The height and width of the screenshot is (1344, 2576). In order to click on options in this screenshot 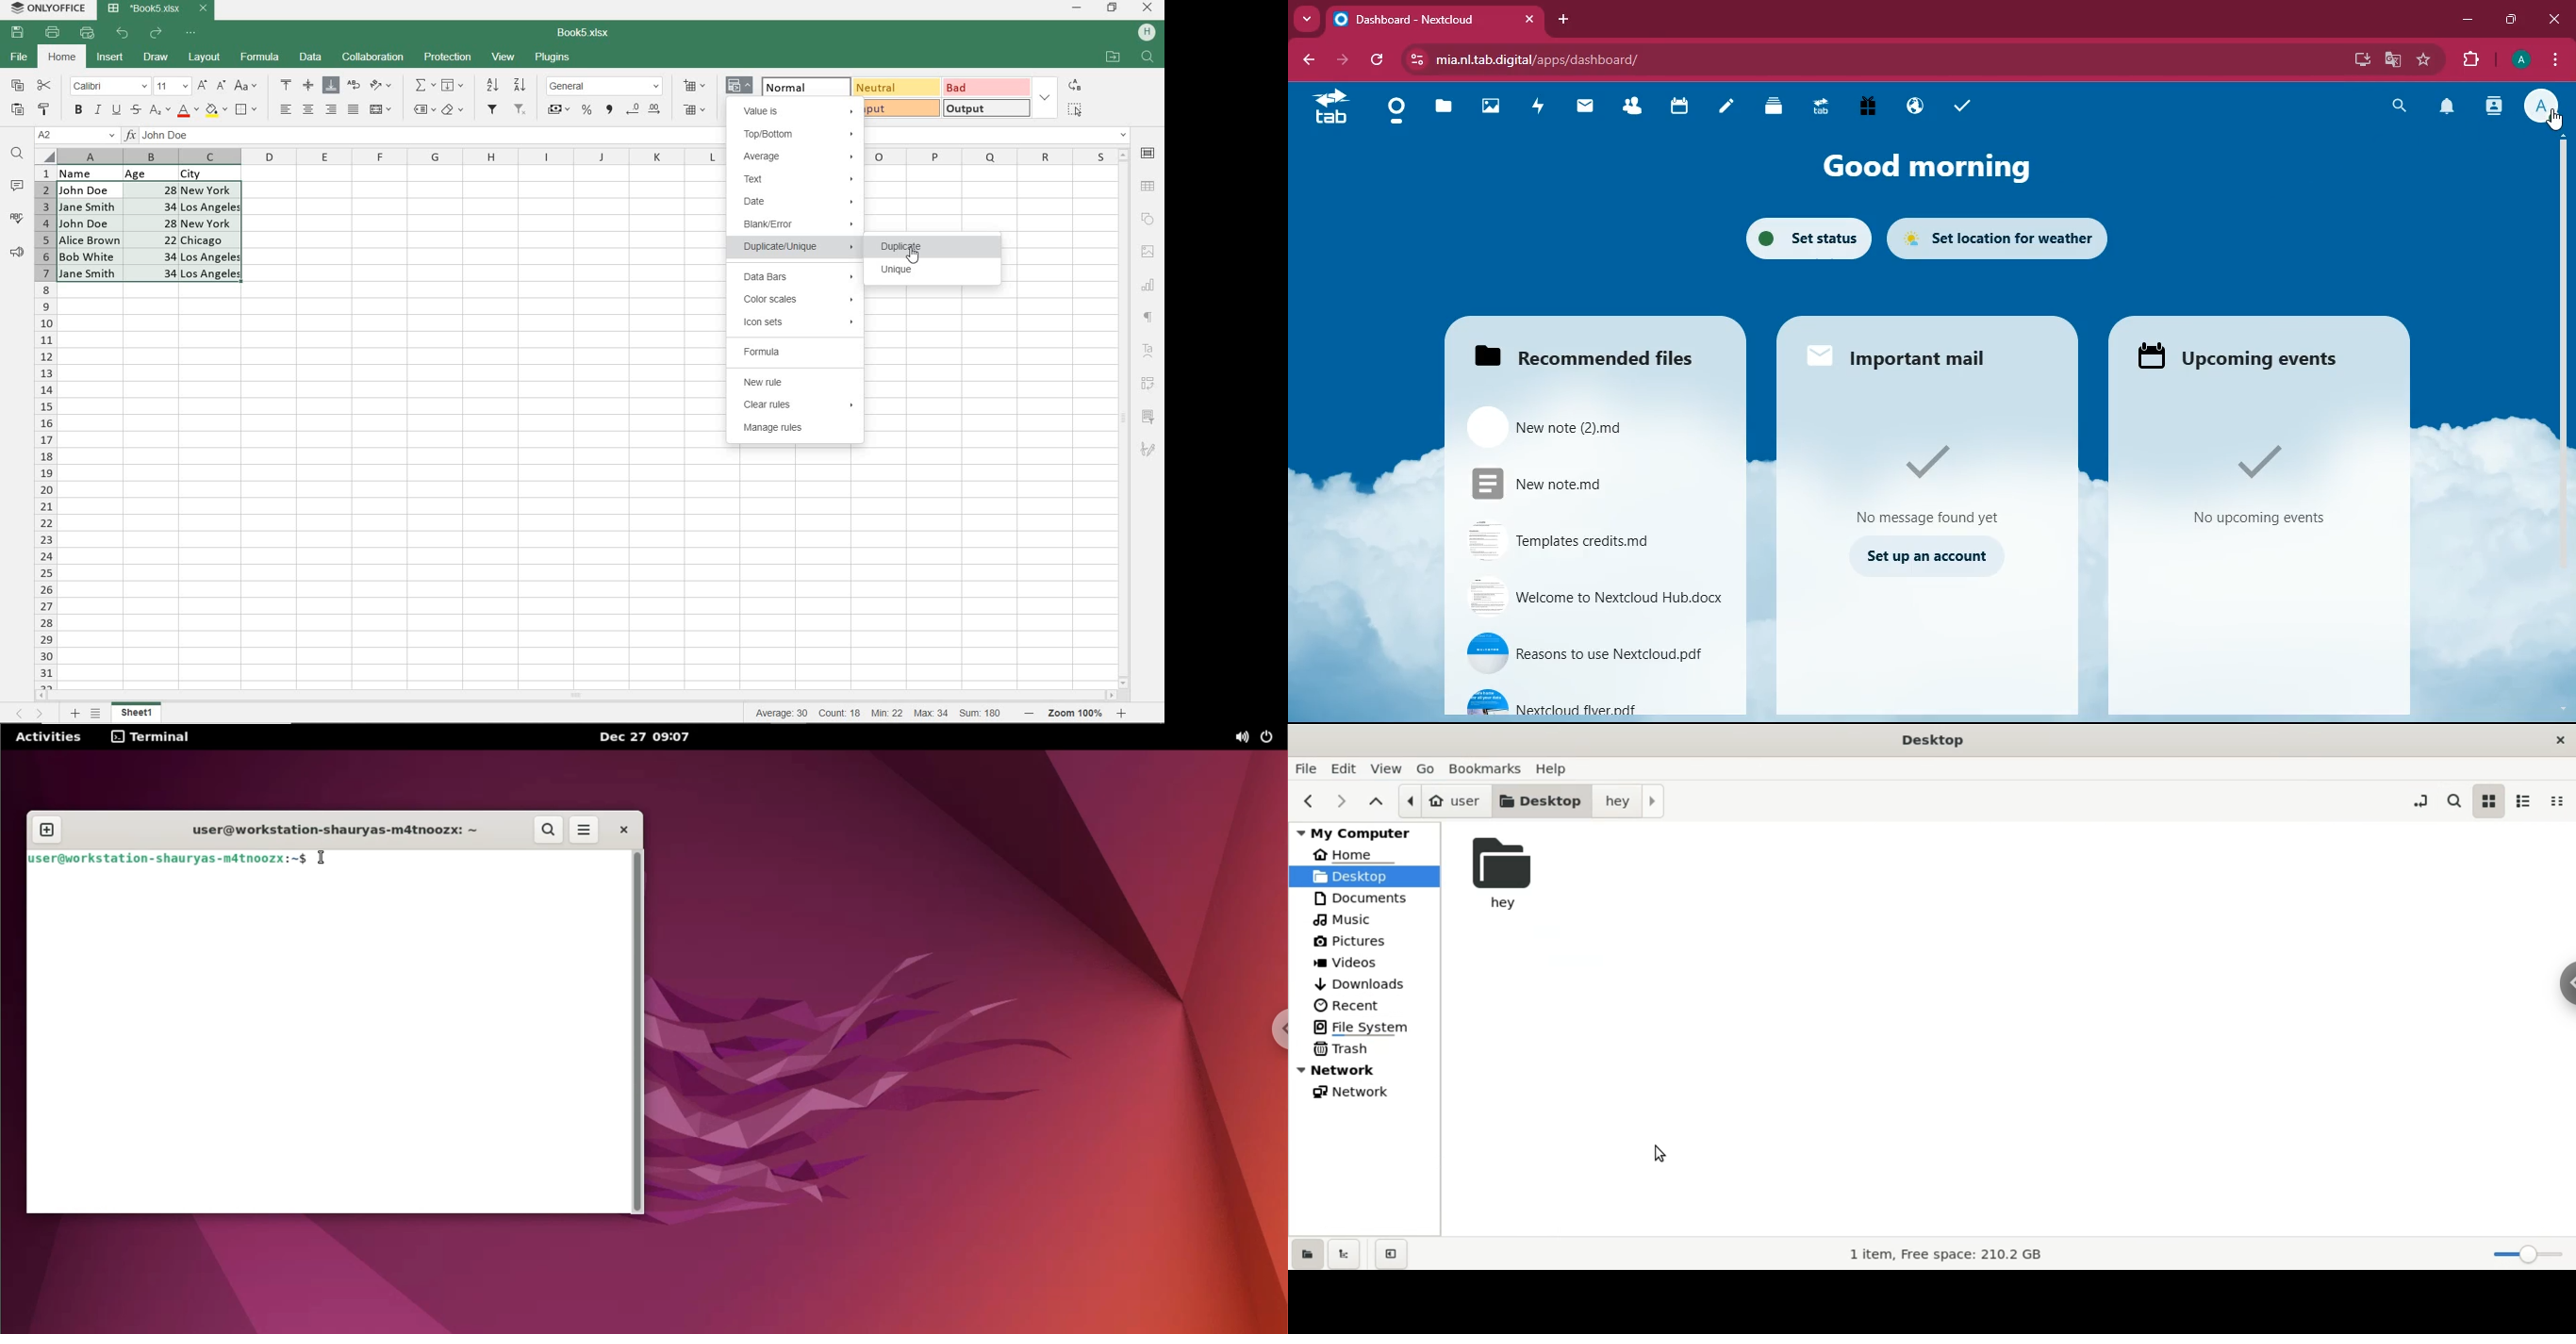, I will do `click(2557, 61)`.